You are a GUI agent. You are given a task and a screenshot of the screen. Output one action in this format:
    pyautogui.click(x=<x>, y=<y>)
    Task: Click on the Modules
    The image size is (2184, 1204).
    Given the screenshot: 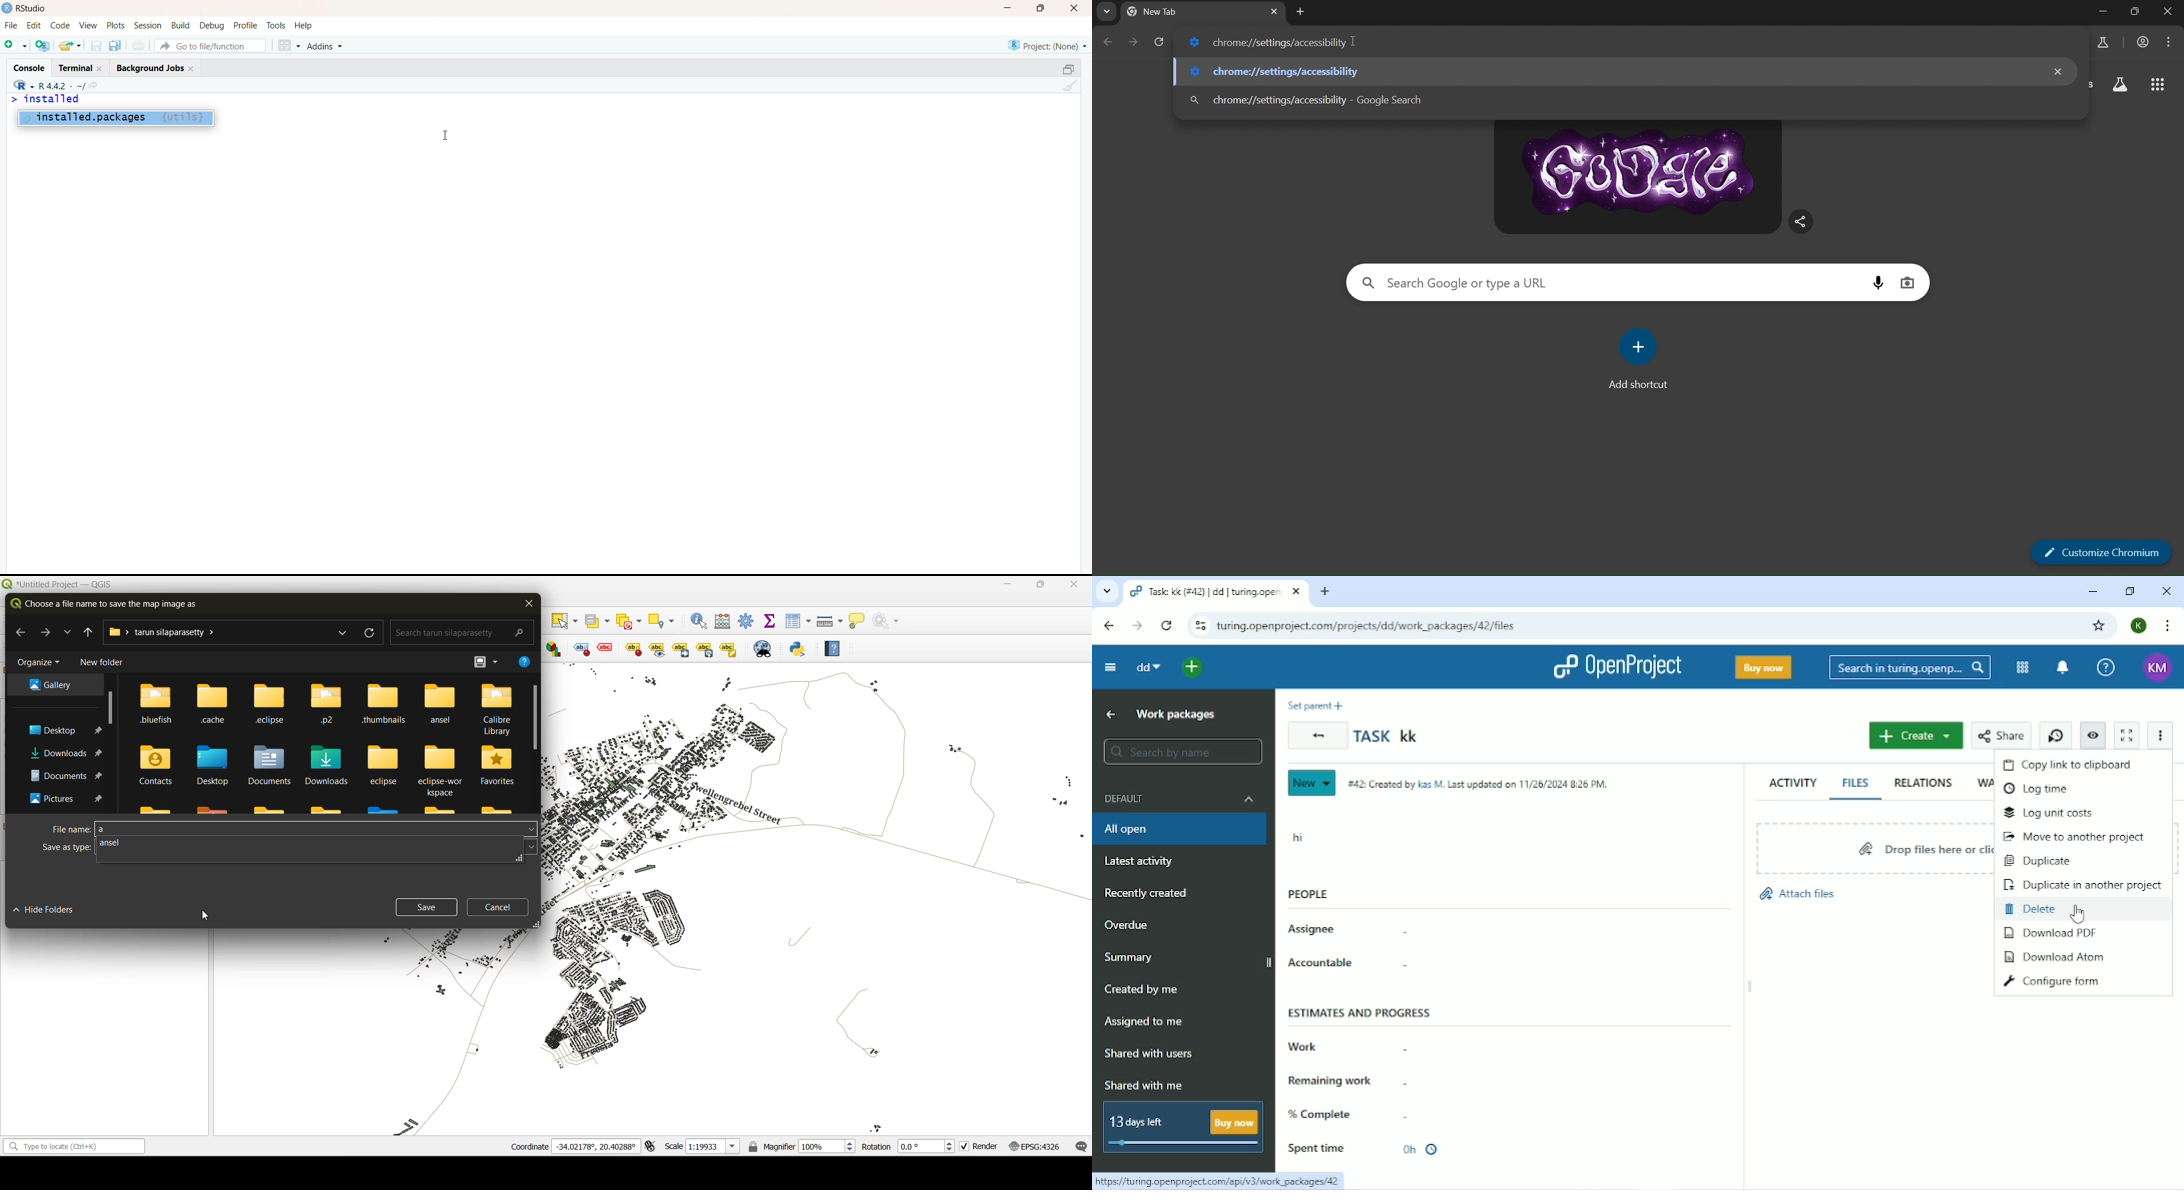 What is the action you would take?
    pyautogui.click(x=2023, y=668)
    